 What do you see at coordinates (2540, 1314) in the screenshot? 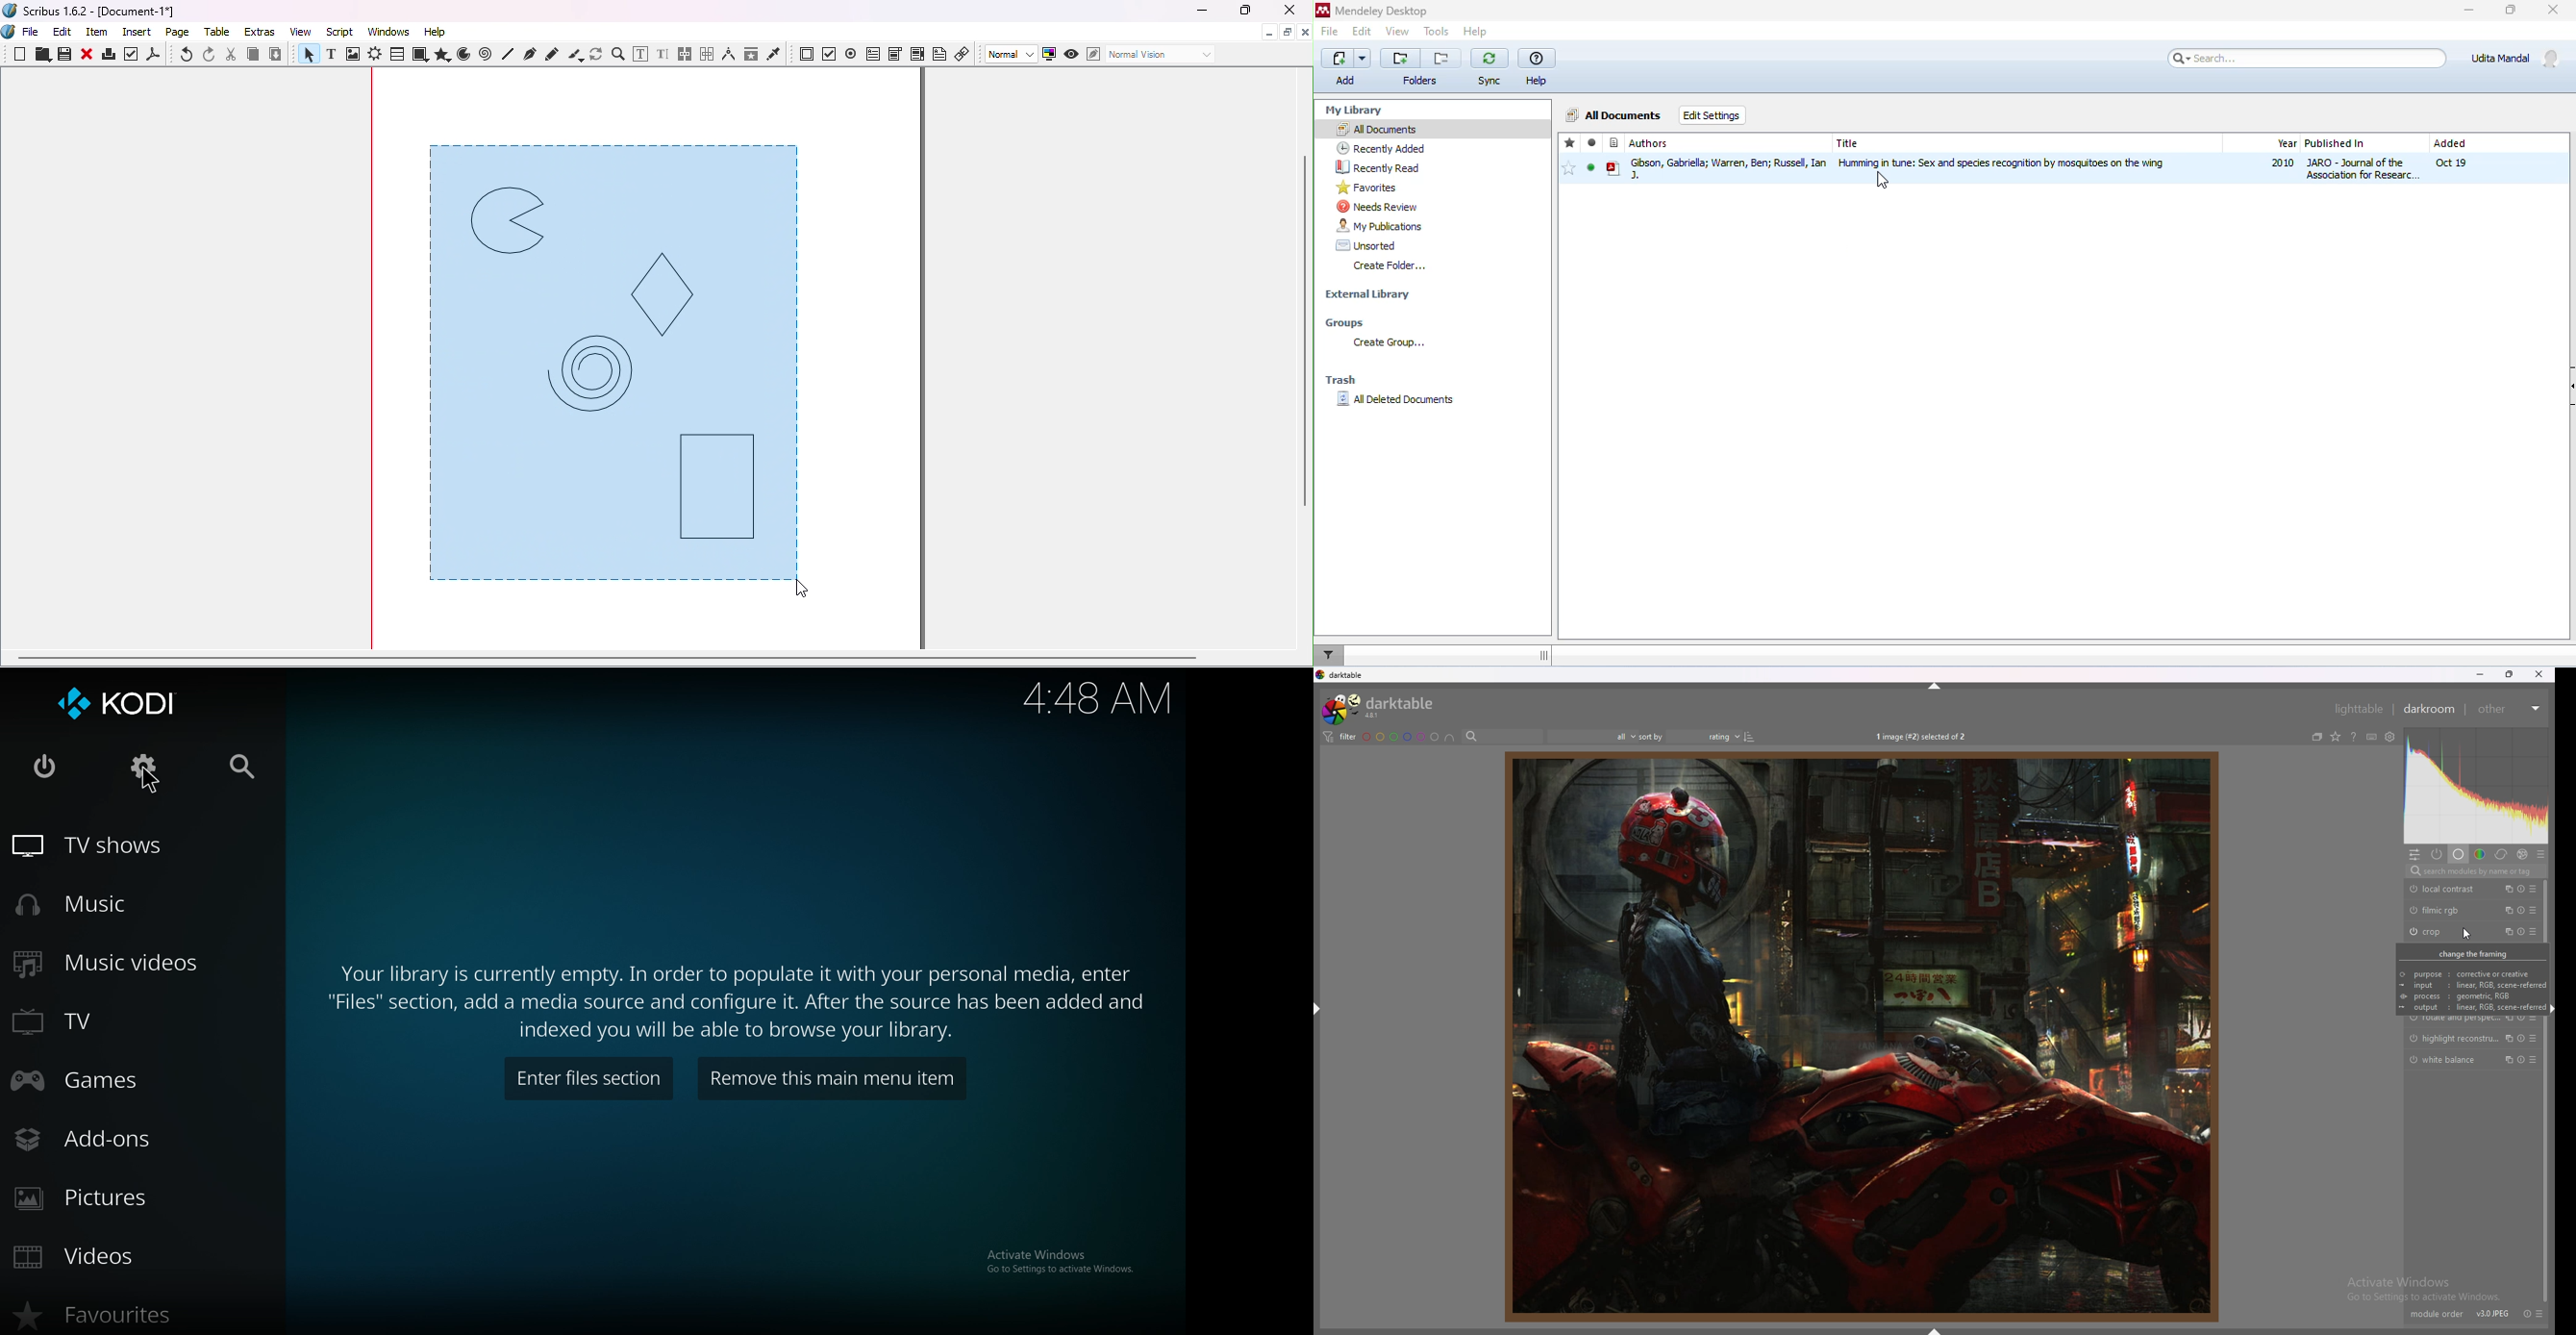
I see `presets` at bounding box center [2540, 1314].